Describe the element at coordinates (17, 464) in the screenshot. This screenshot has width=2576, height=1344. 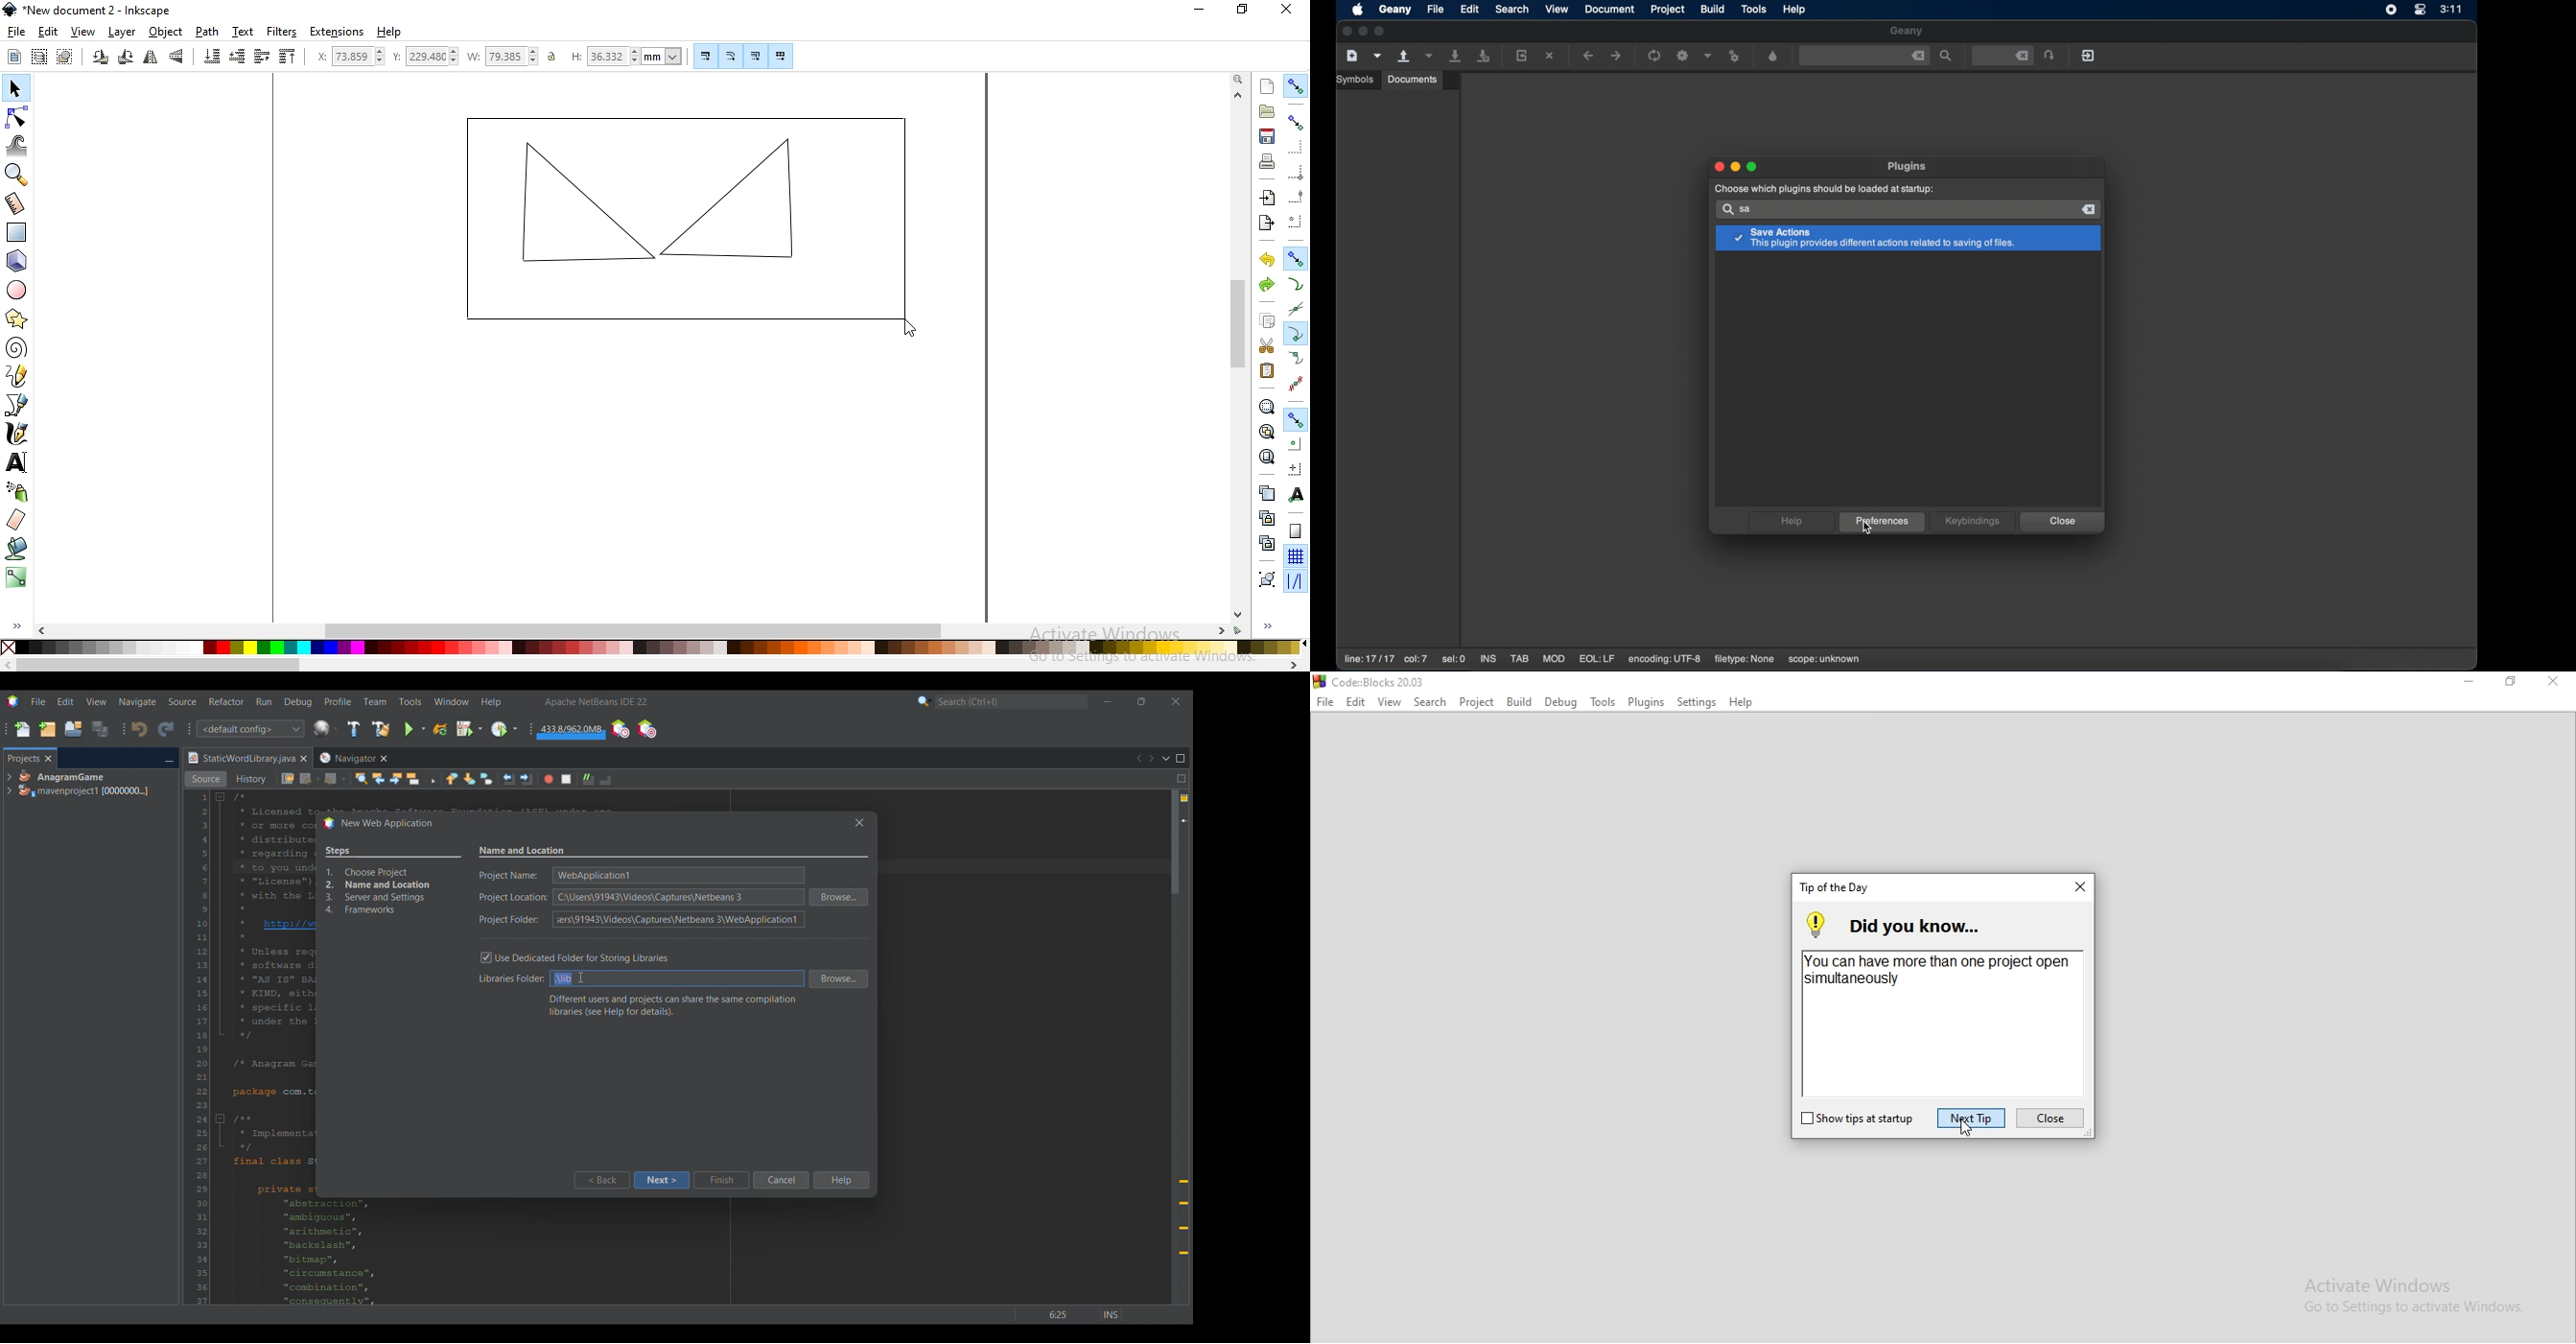
I see `create and edit text objects` at that location.